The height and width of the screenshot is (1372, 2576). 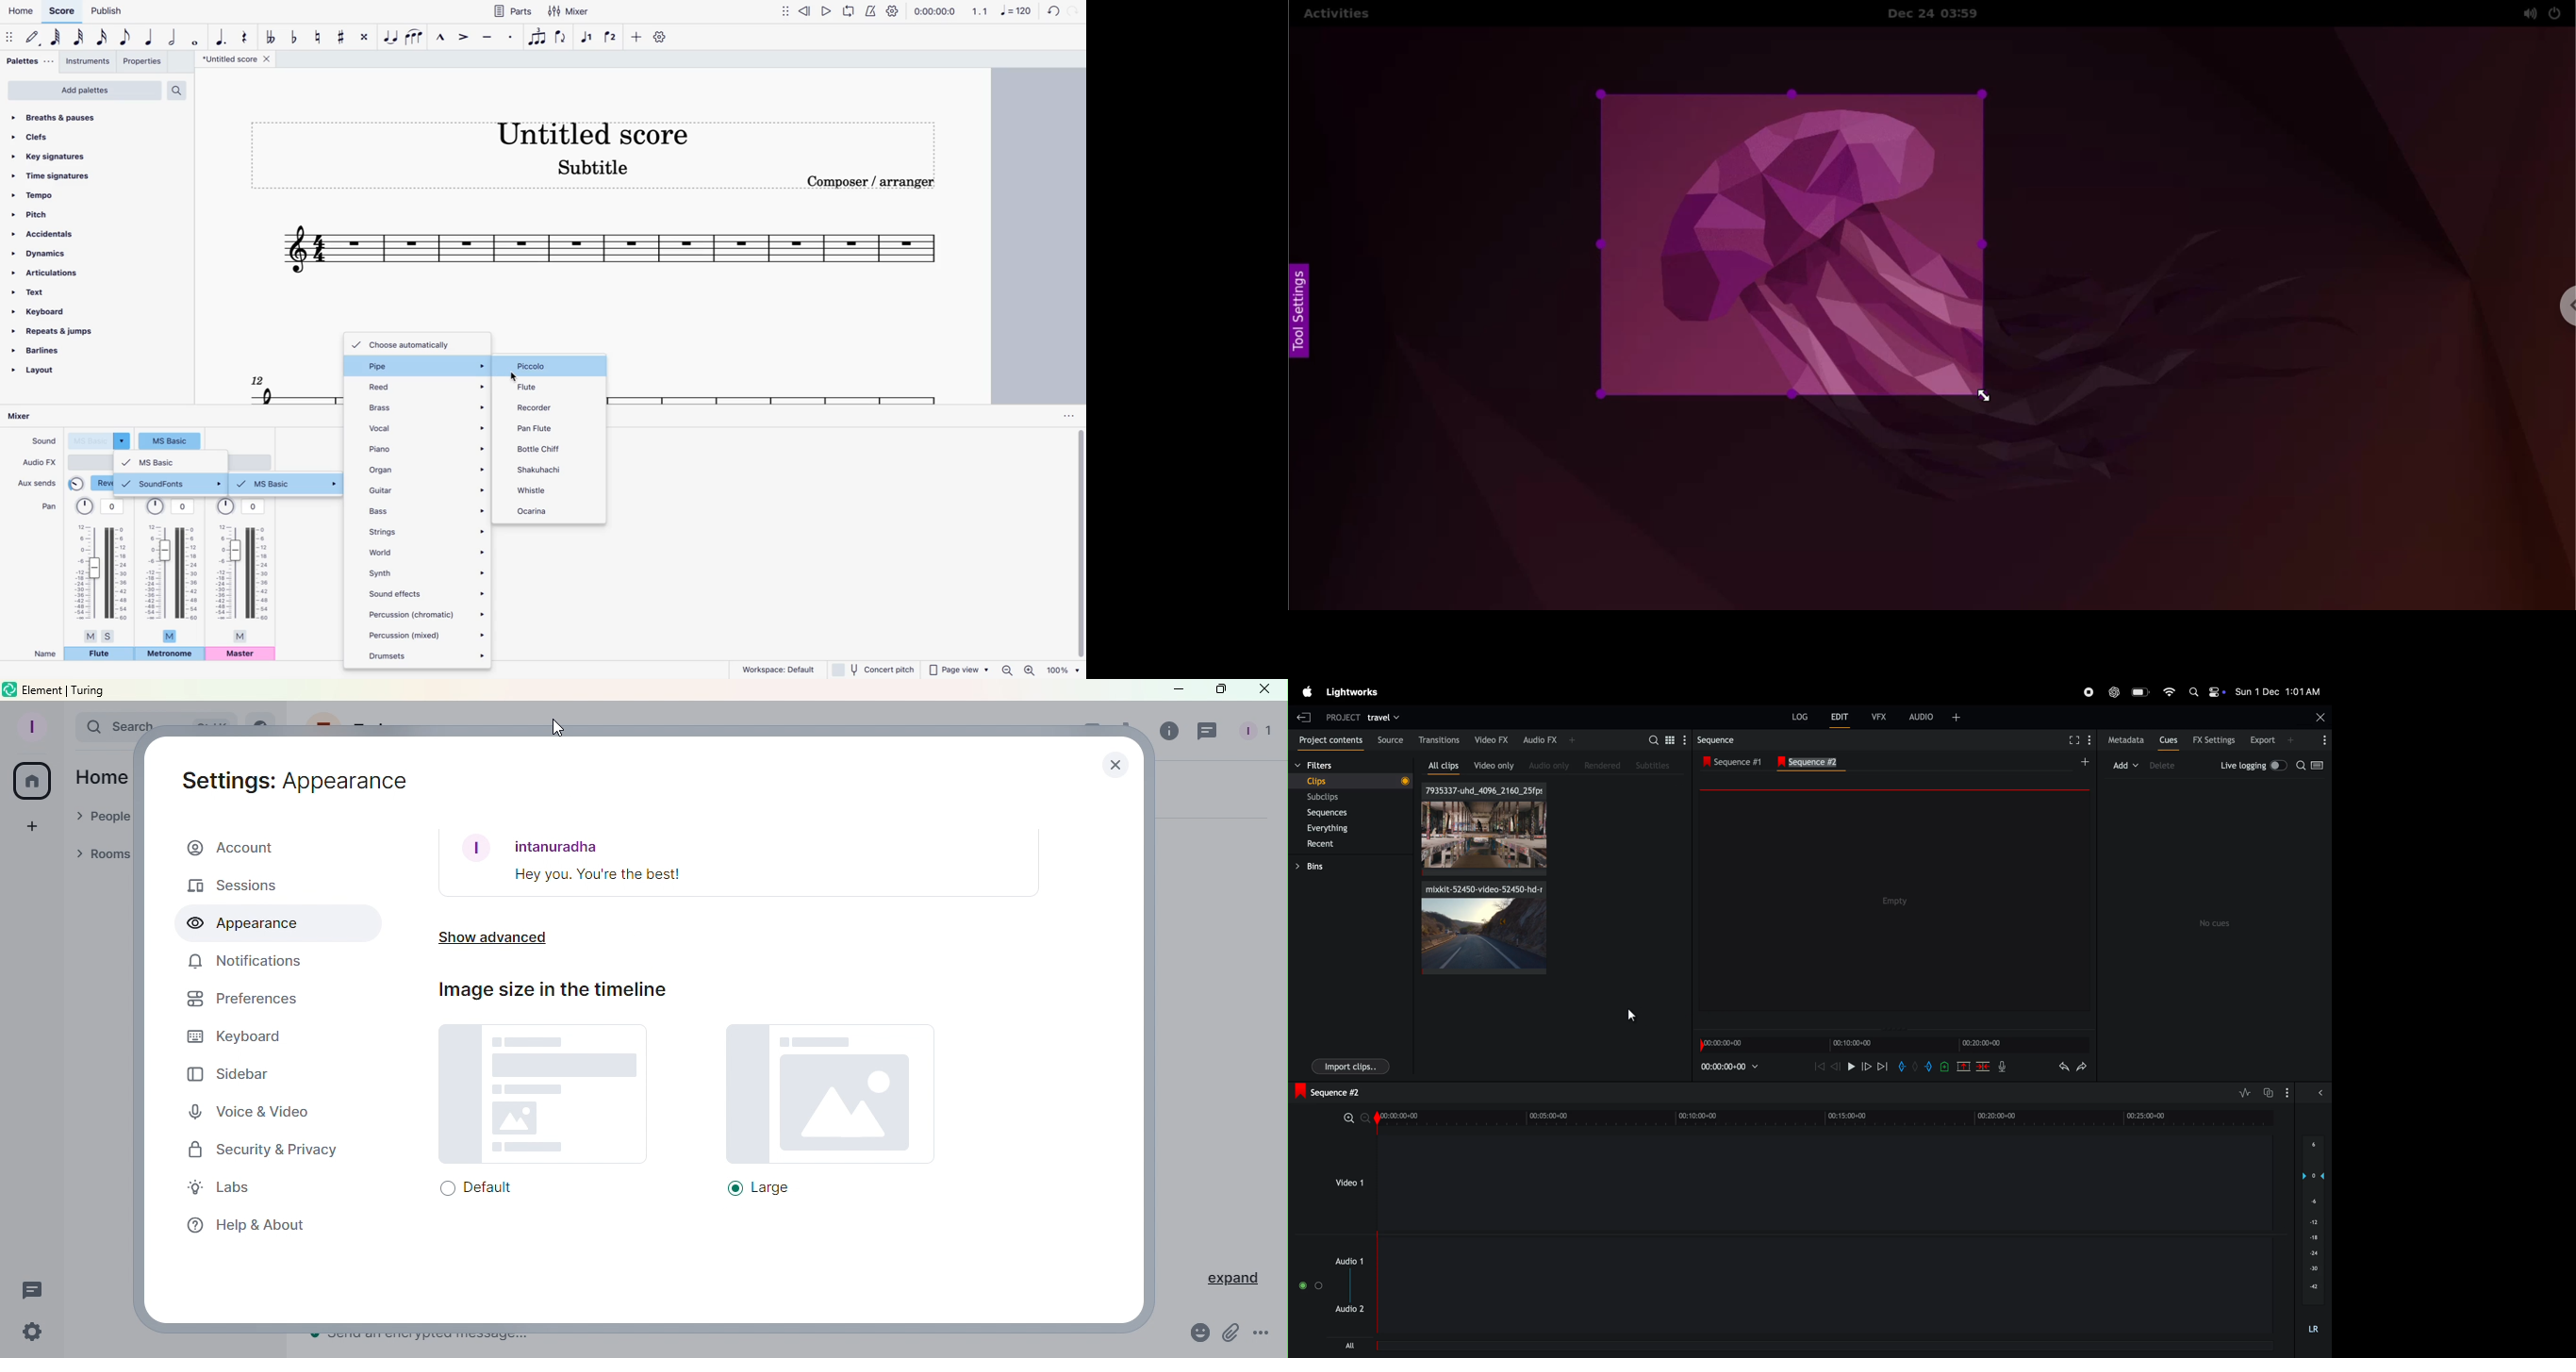 What do you see at coordinates (48, 505) in the screenshot?
I see `pan` at bounding box center [48, 505].